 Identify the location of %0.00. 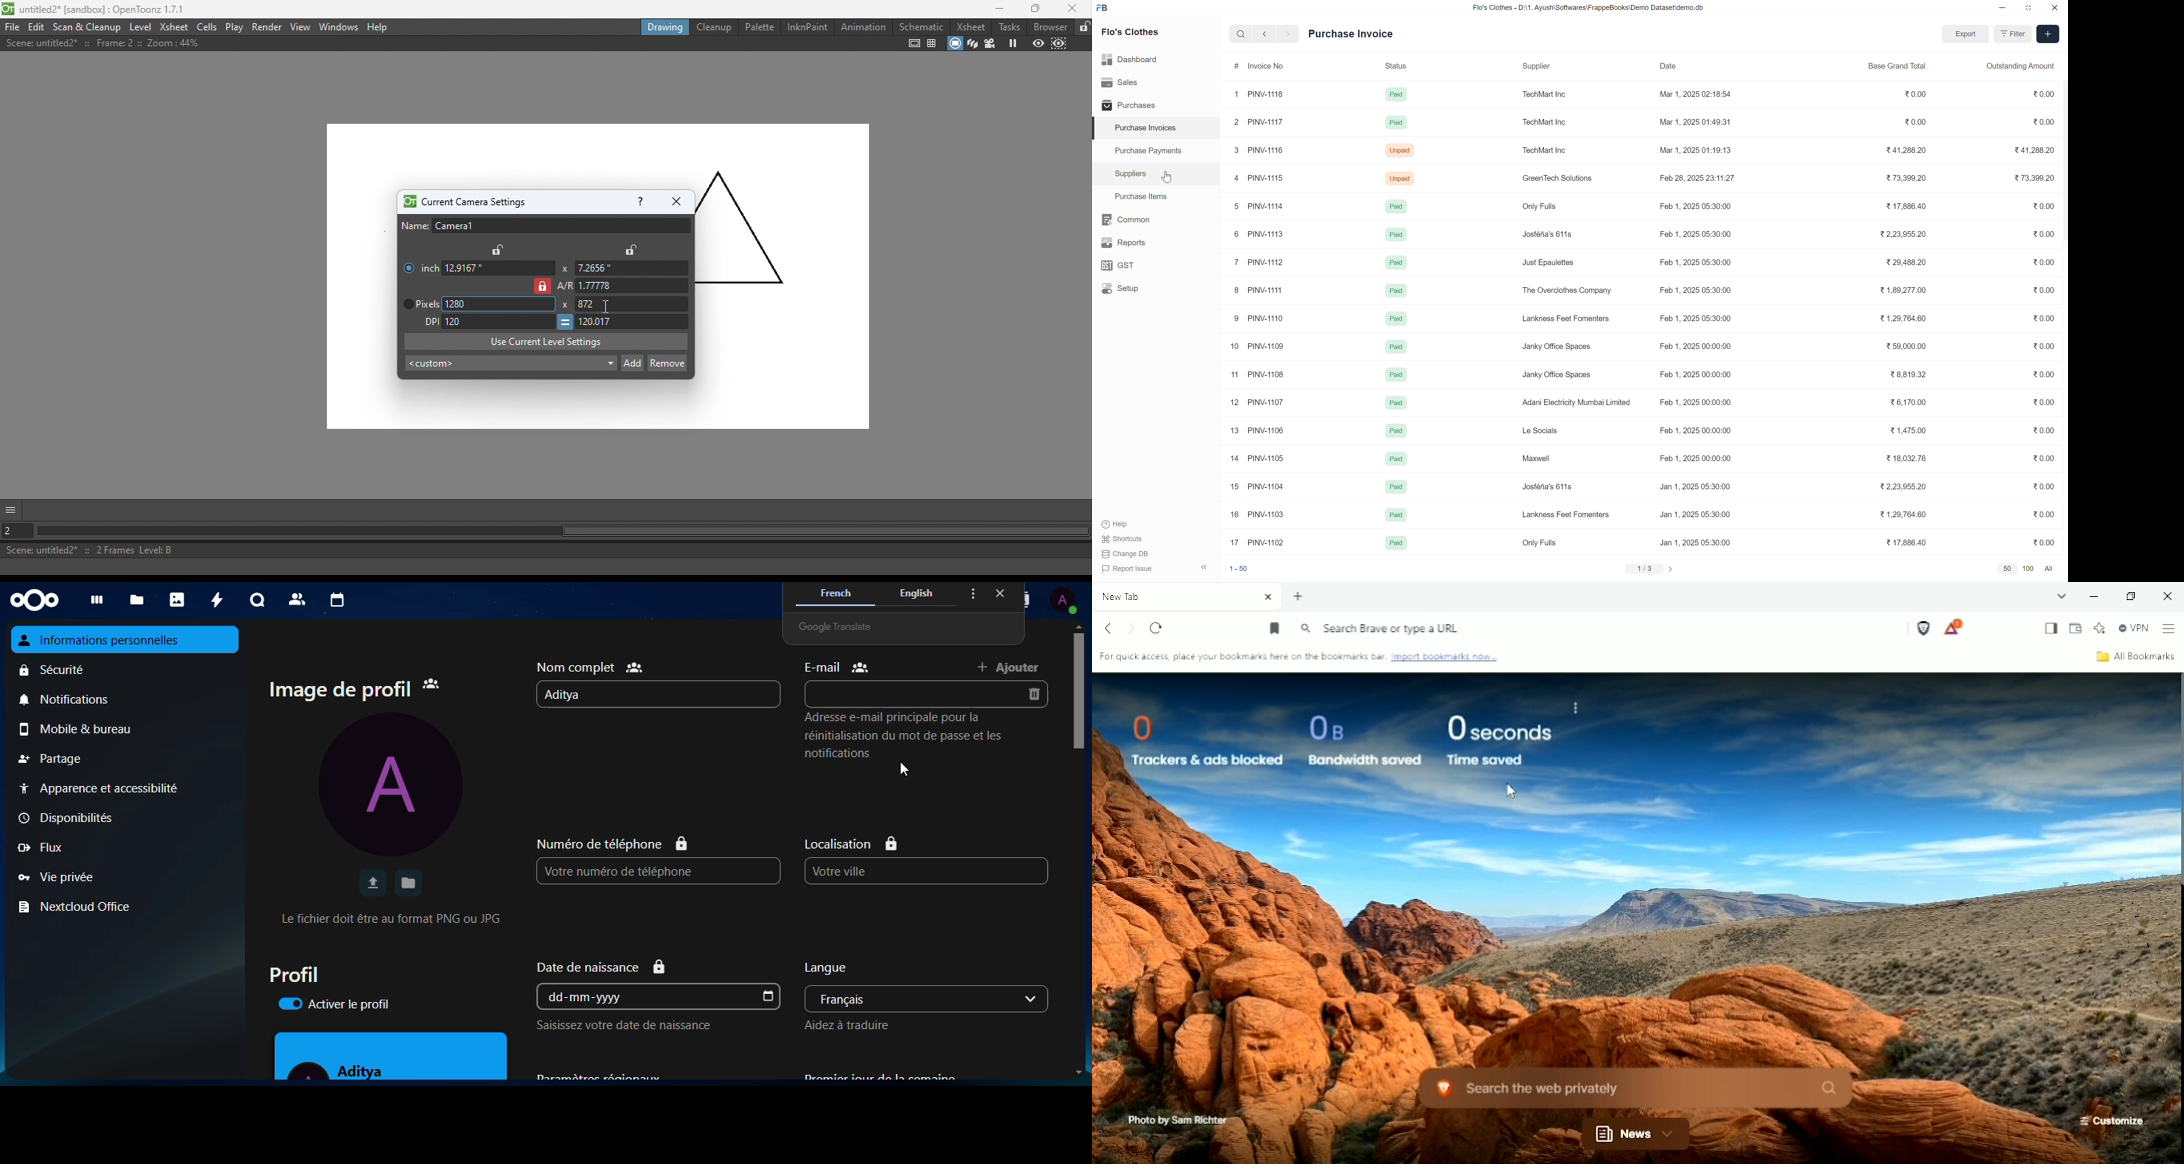
(2041, 345).